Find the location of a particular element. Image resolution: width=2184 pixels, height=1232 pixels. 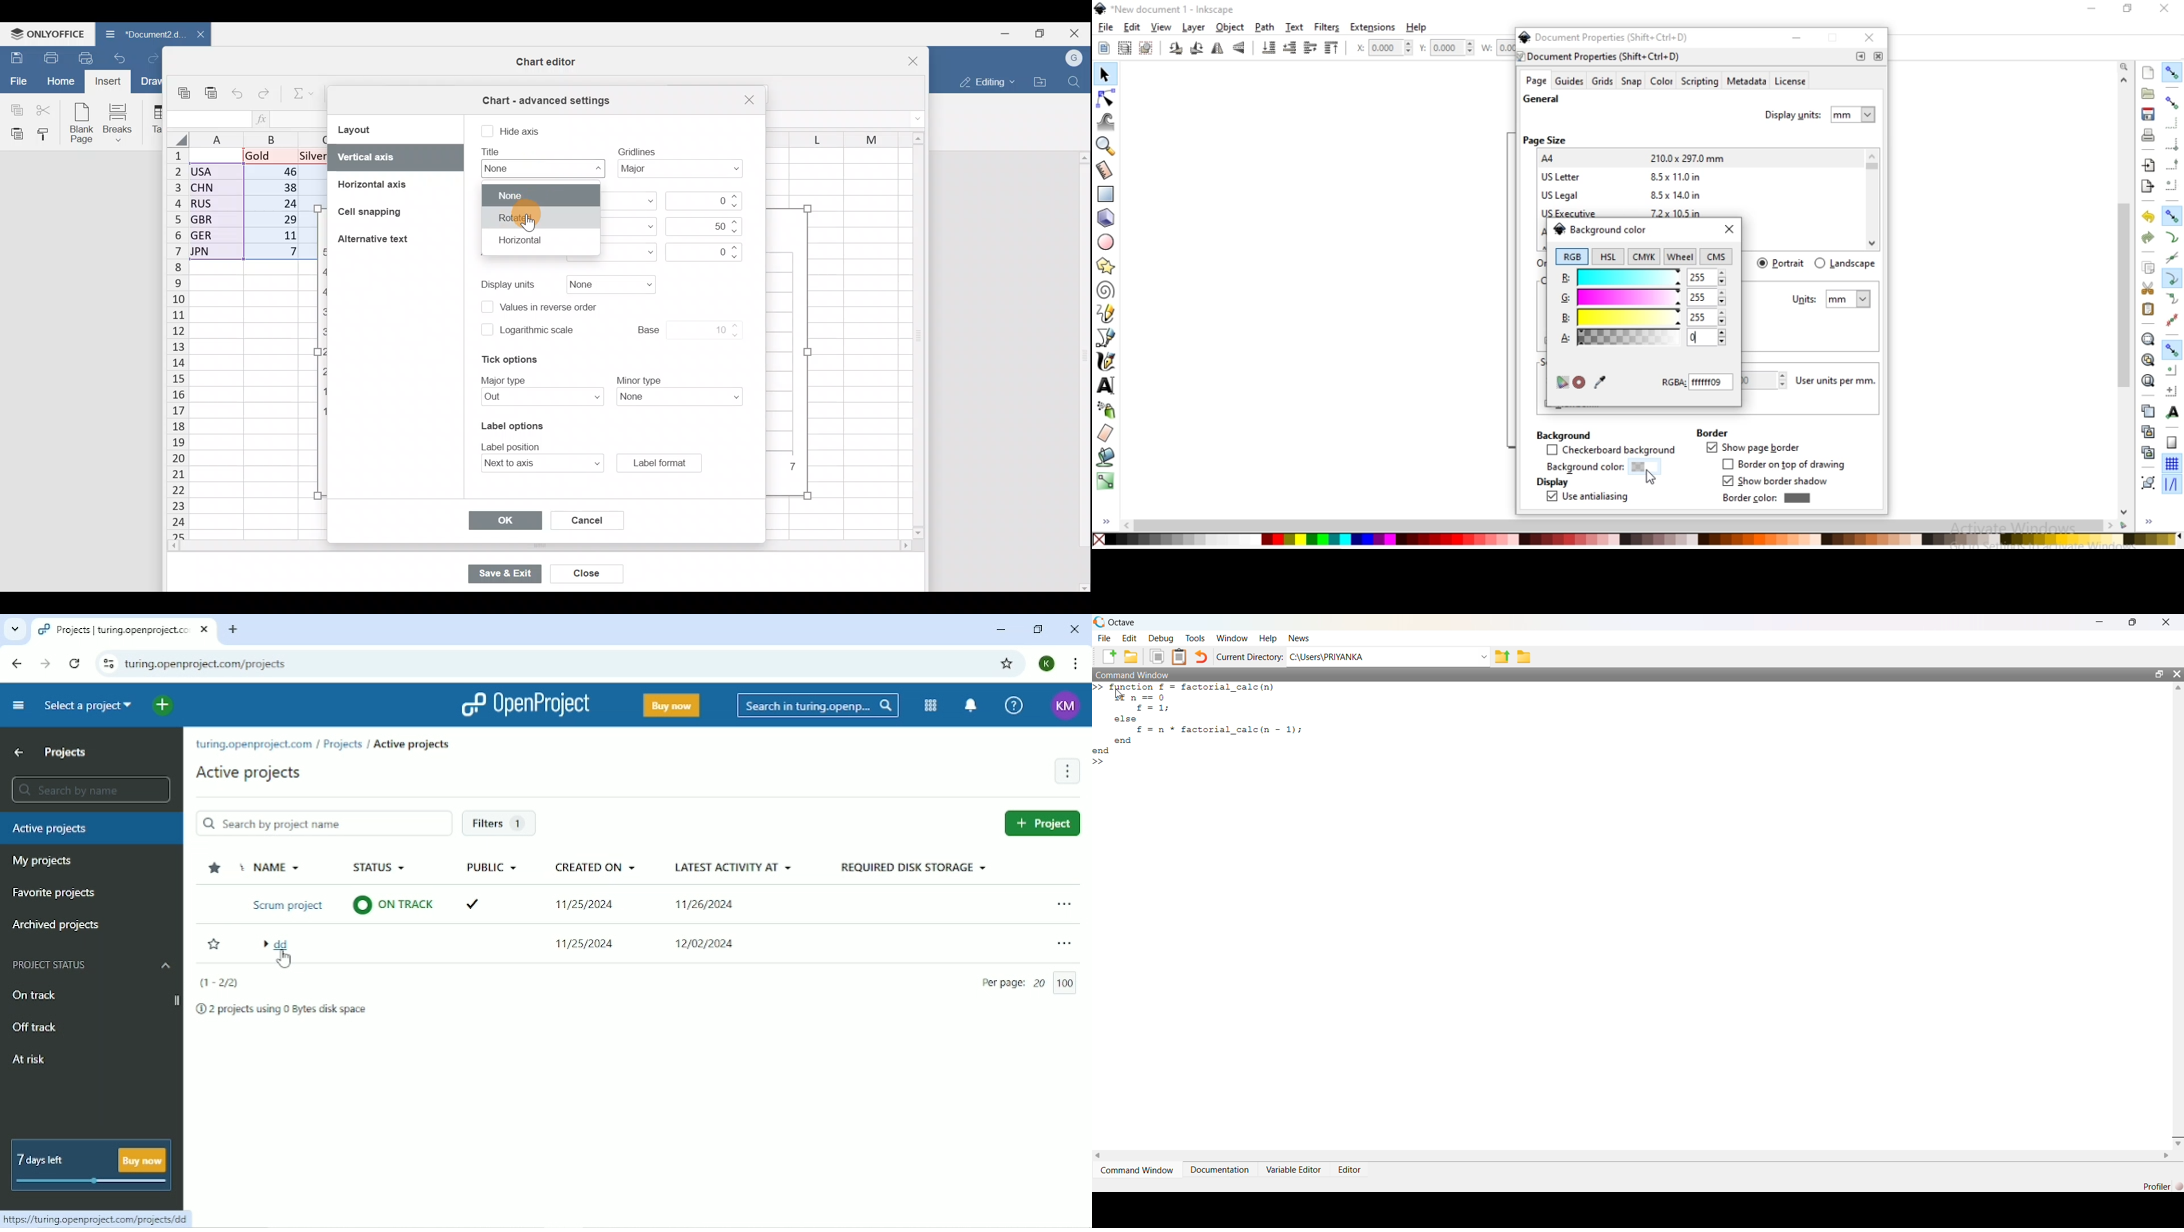

user units per mm. is located at coordinates (1840, 381).